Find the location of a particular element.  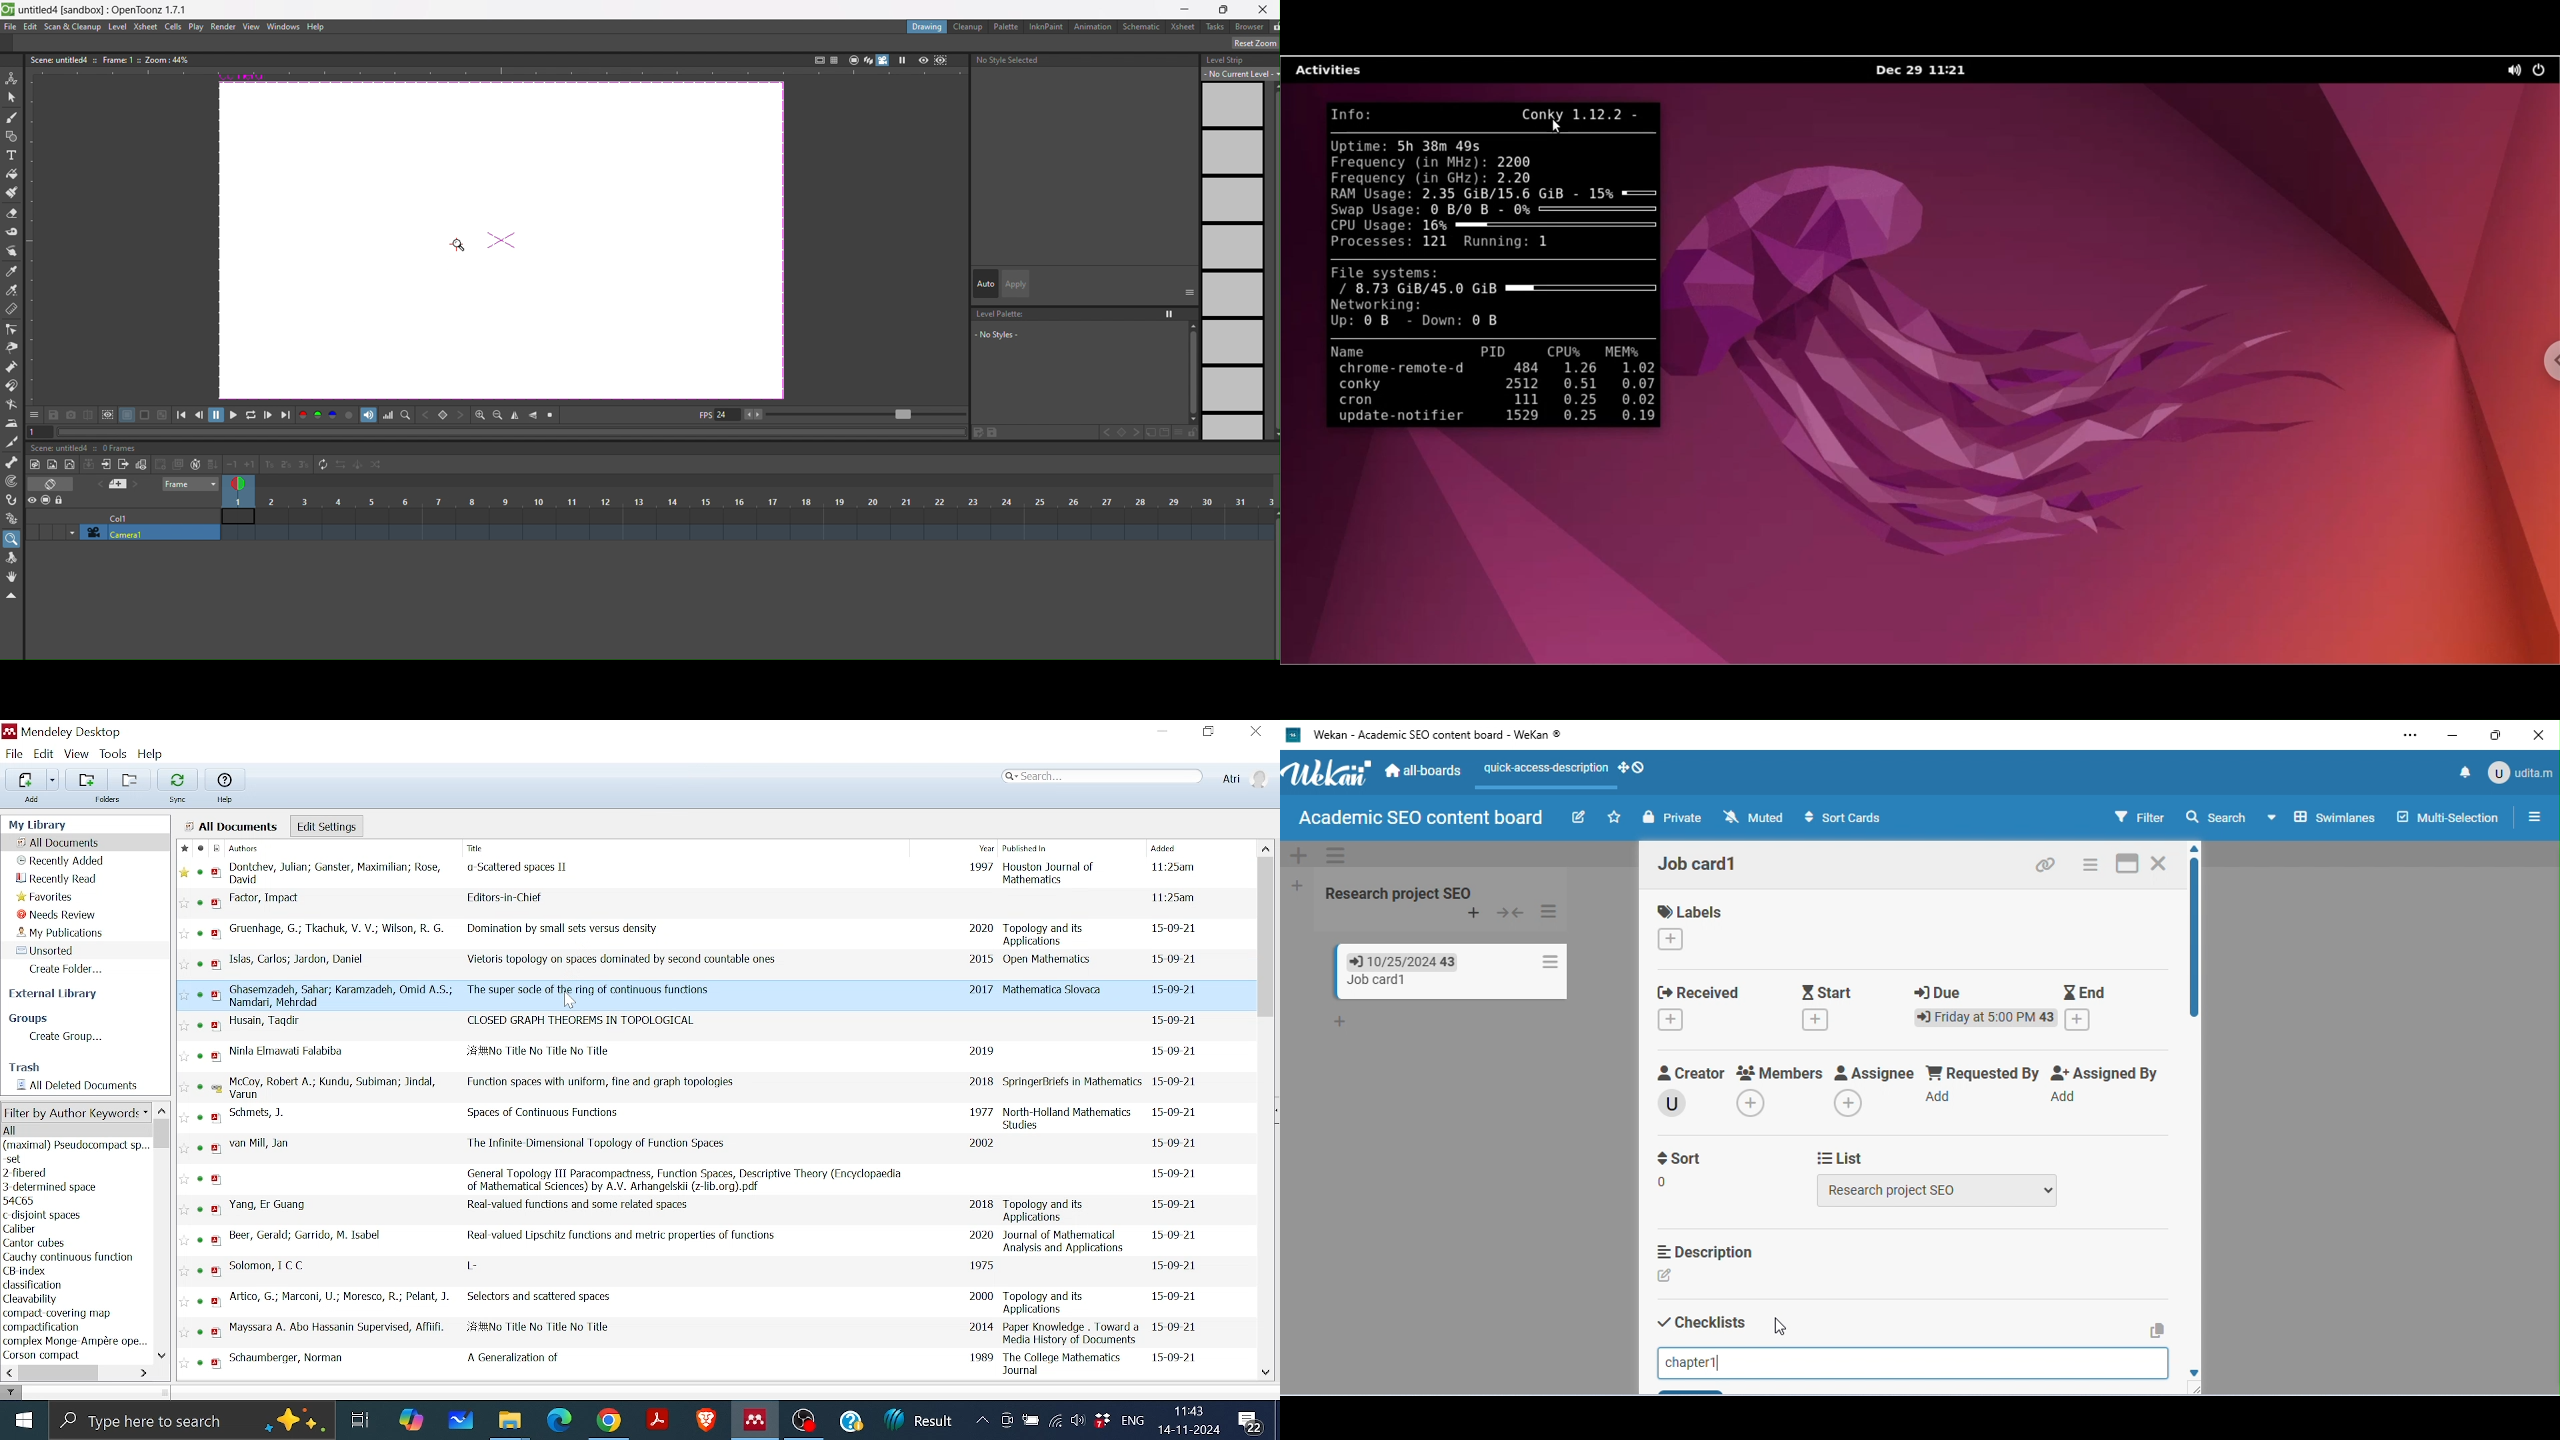

camera is located at coordinates (143, 534).